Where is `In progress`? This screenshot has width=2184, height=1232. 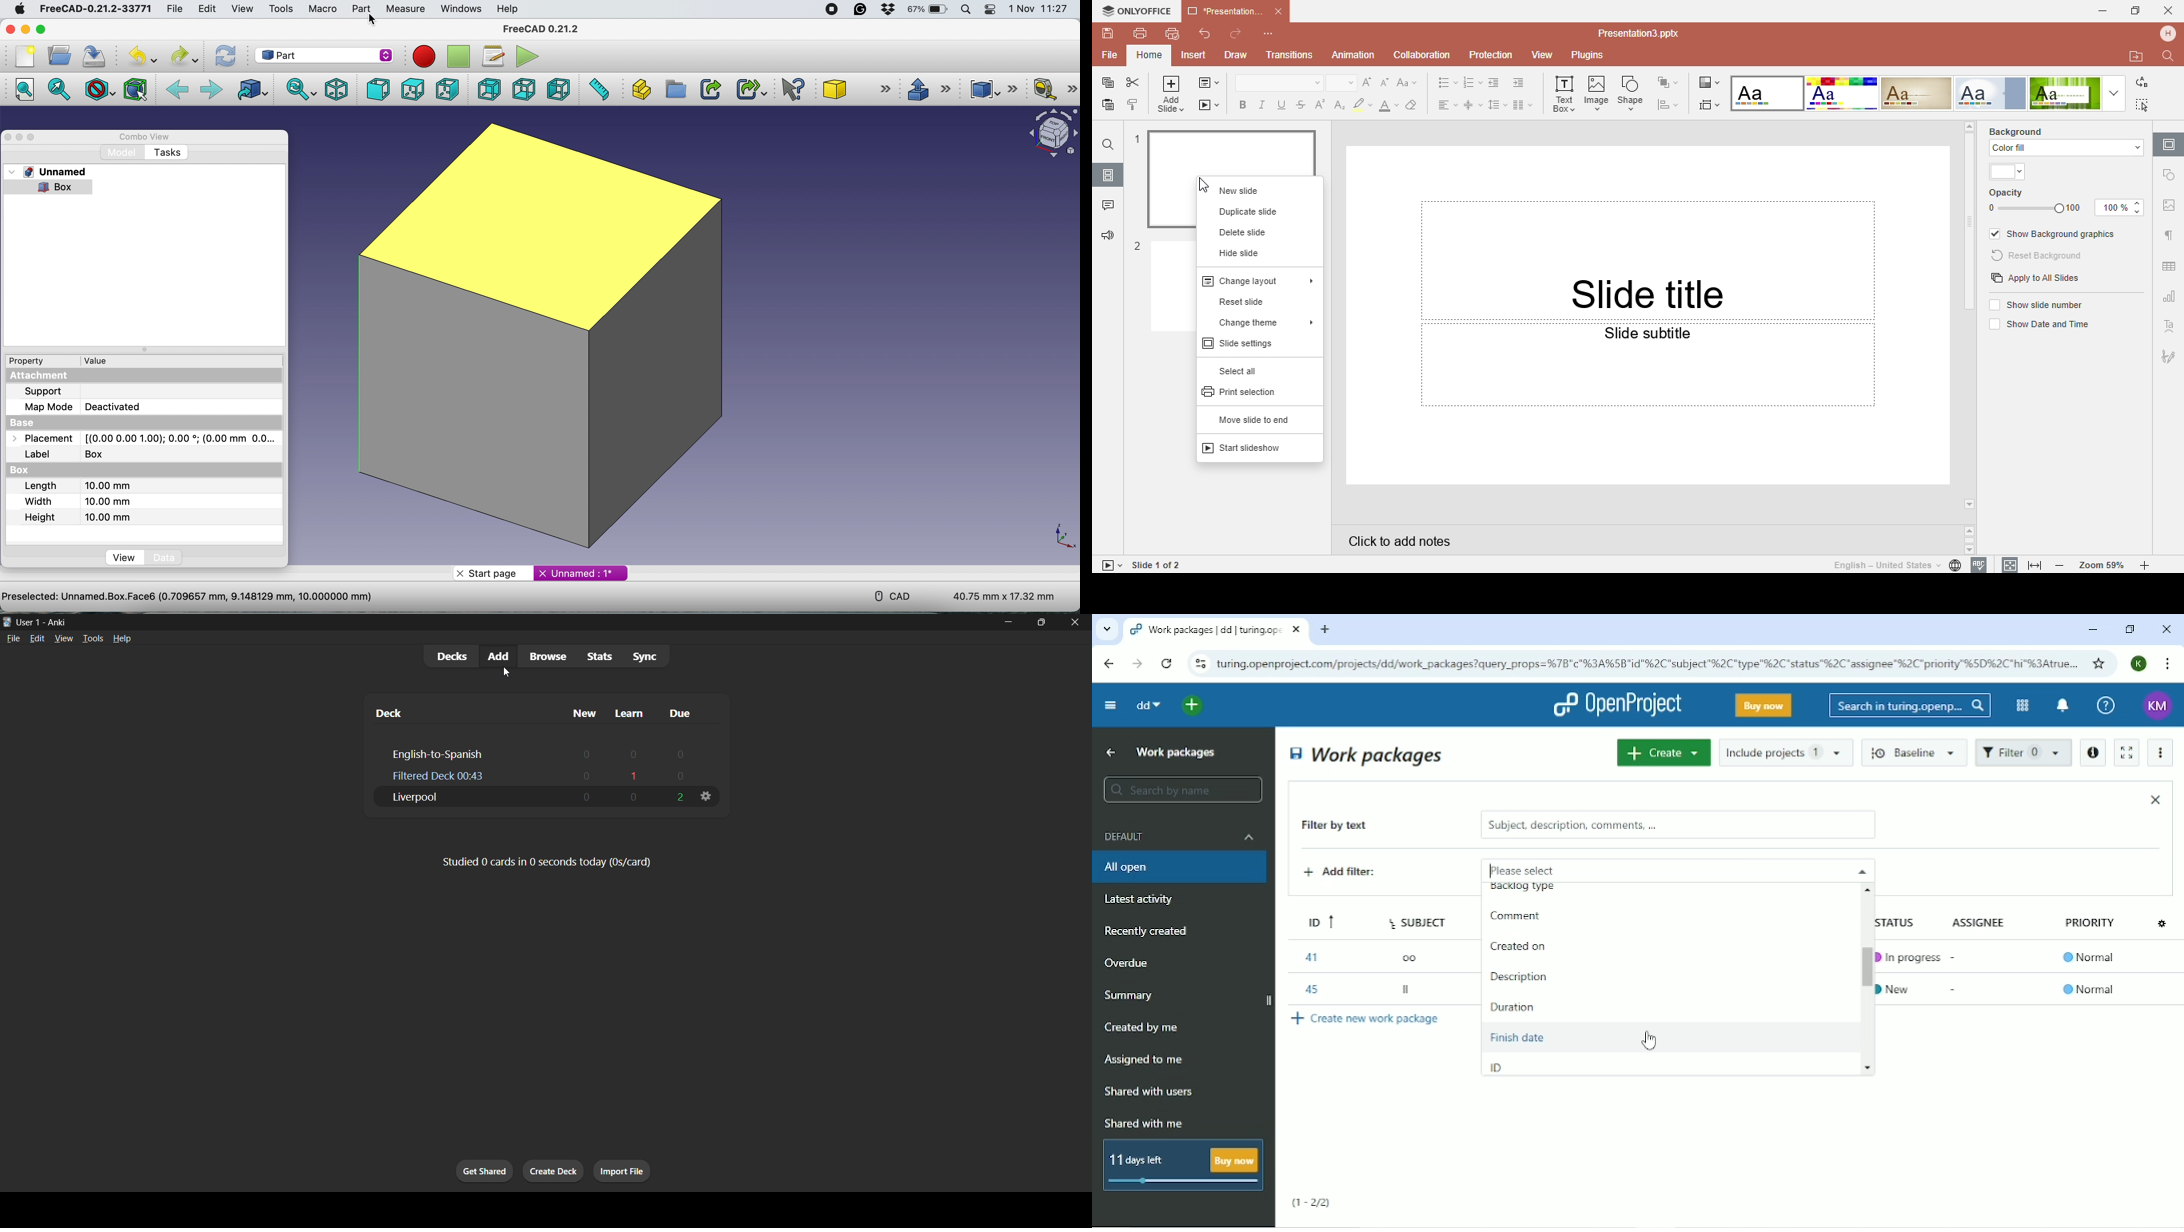
In progress is located at coordinates (1908, 957).